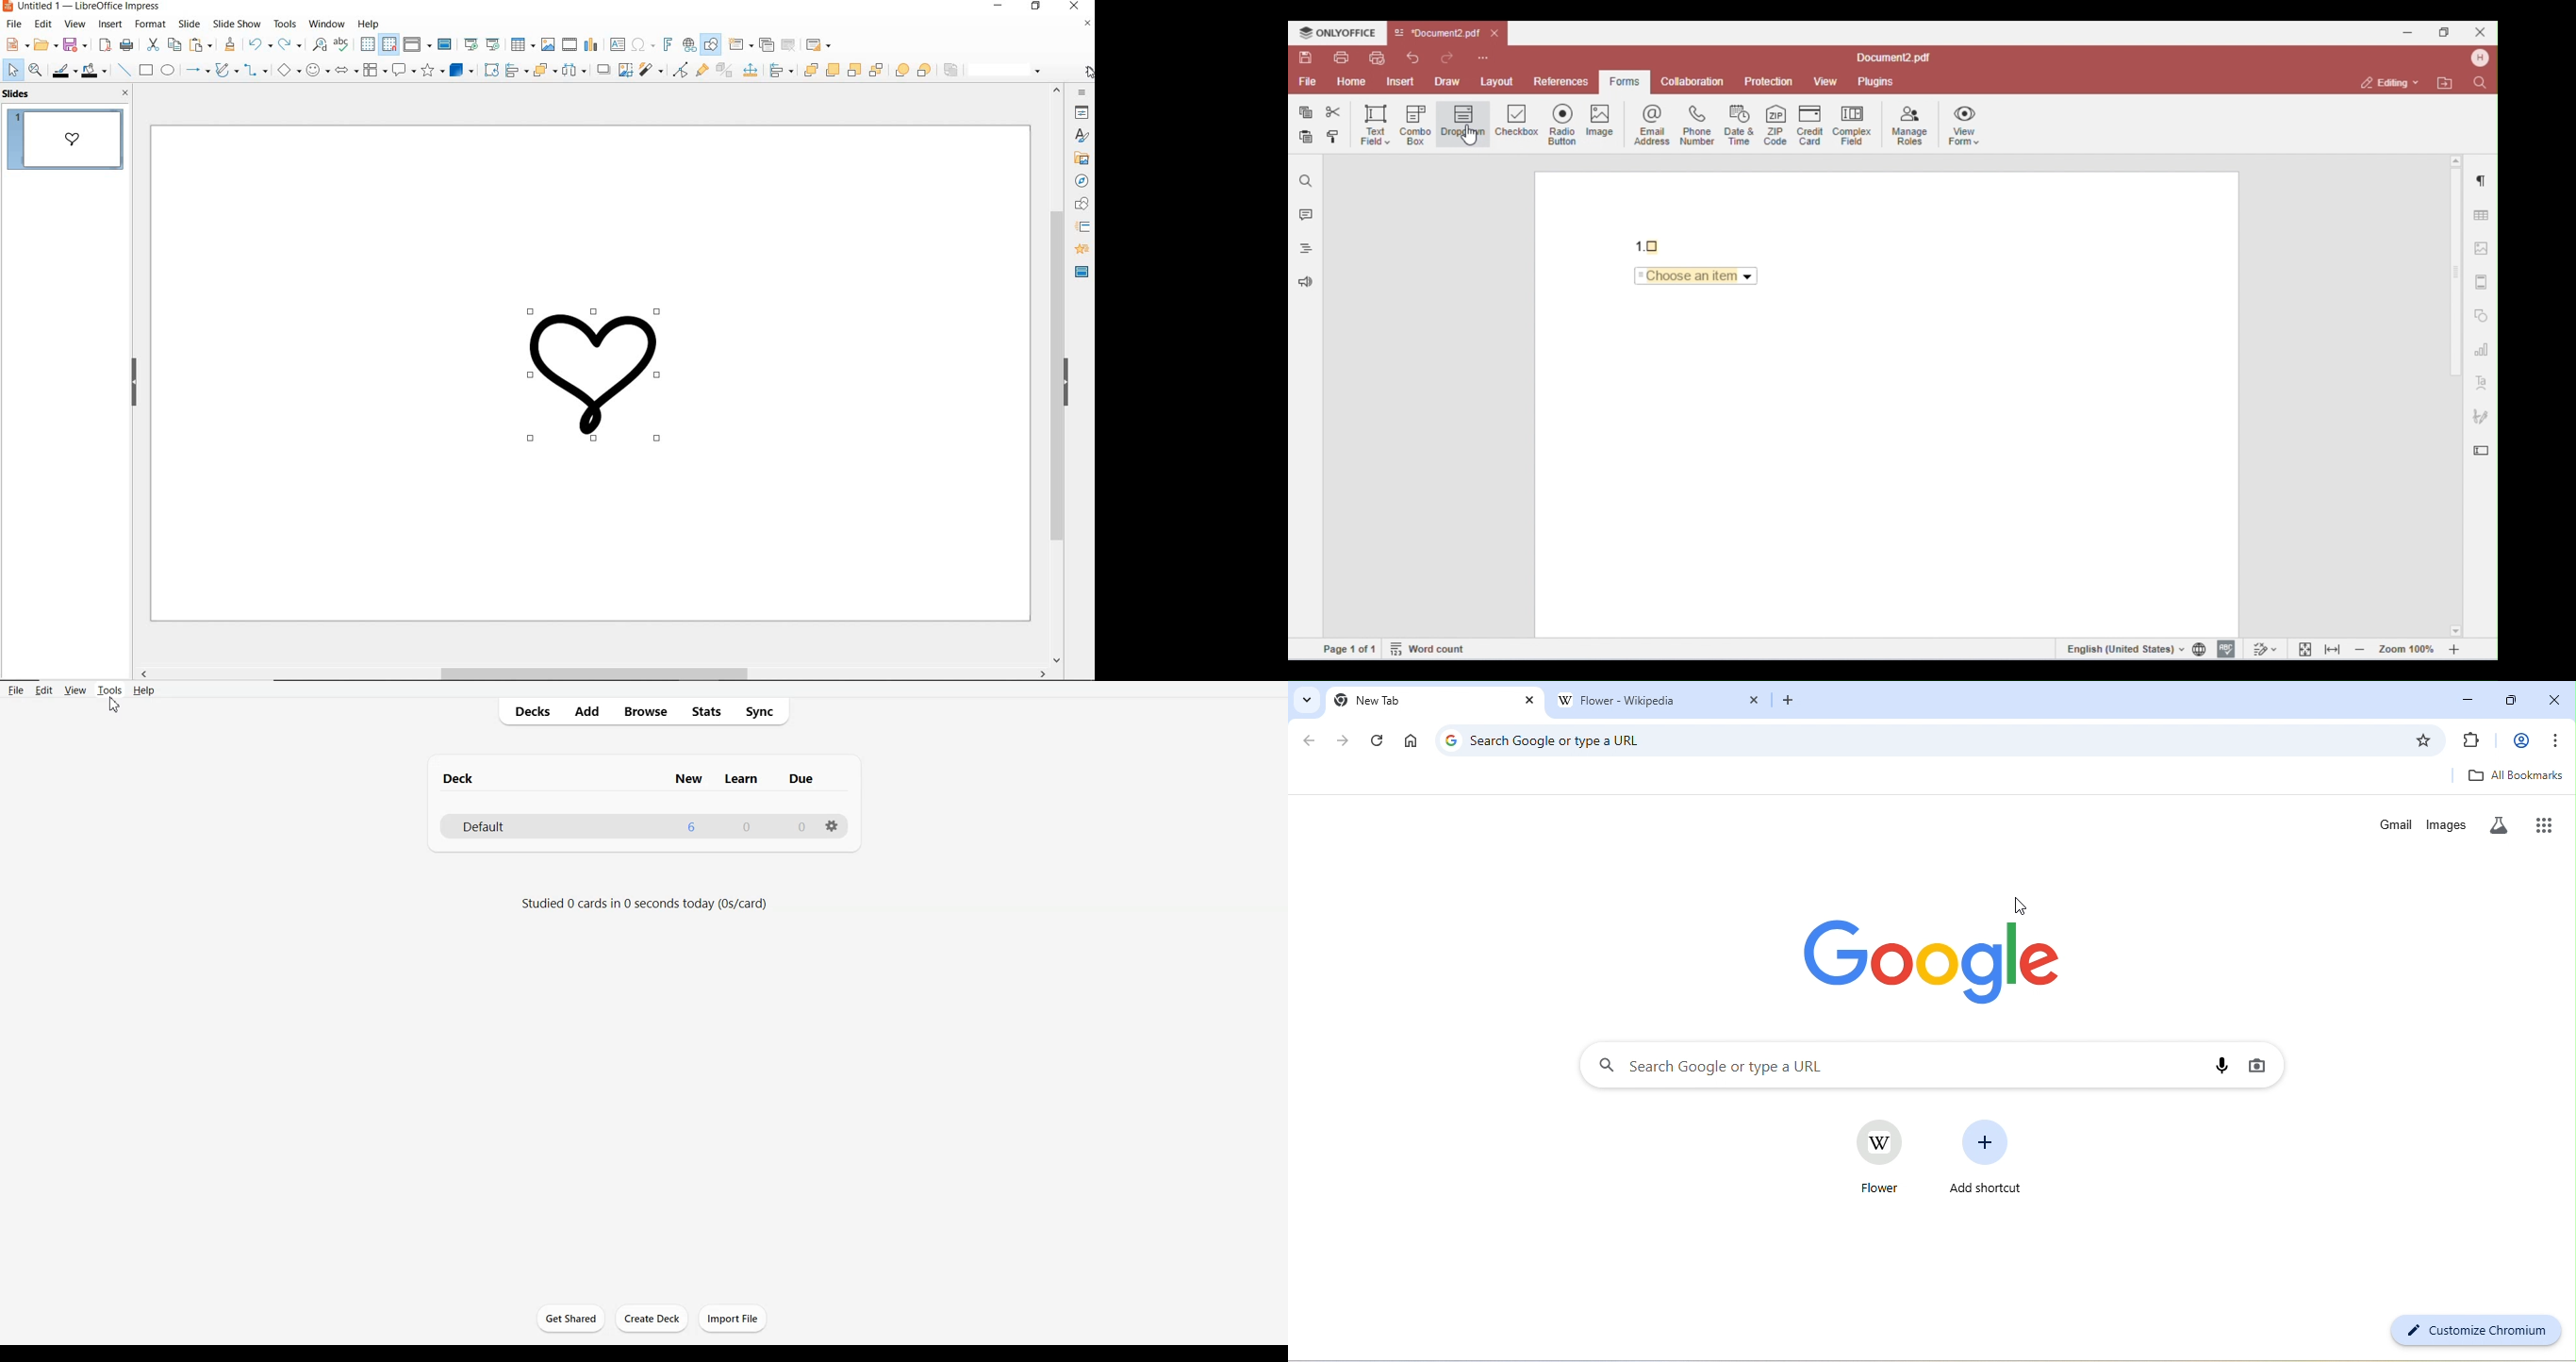 This screenshot has height=1372, width=2576. What do you see at coordinates (134, 384) in the screenshot?
I see `HIDE` at bounding box center [134, 384].